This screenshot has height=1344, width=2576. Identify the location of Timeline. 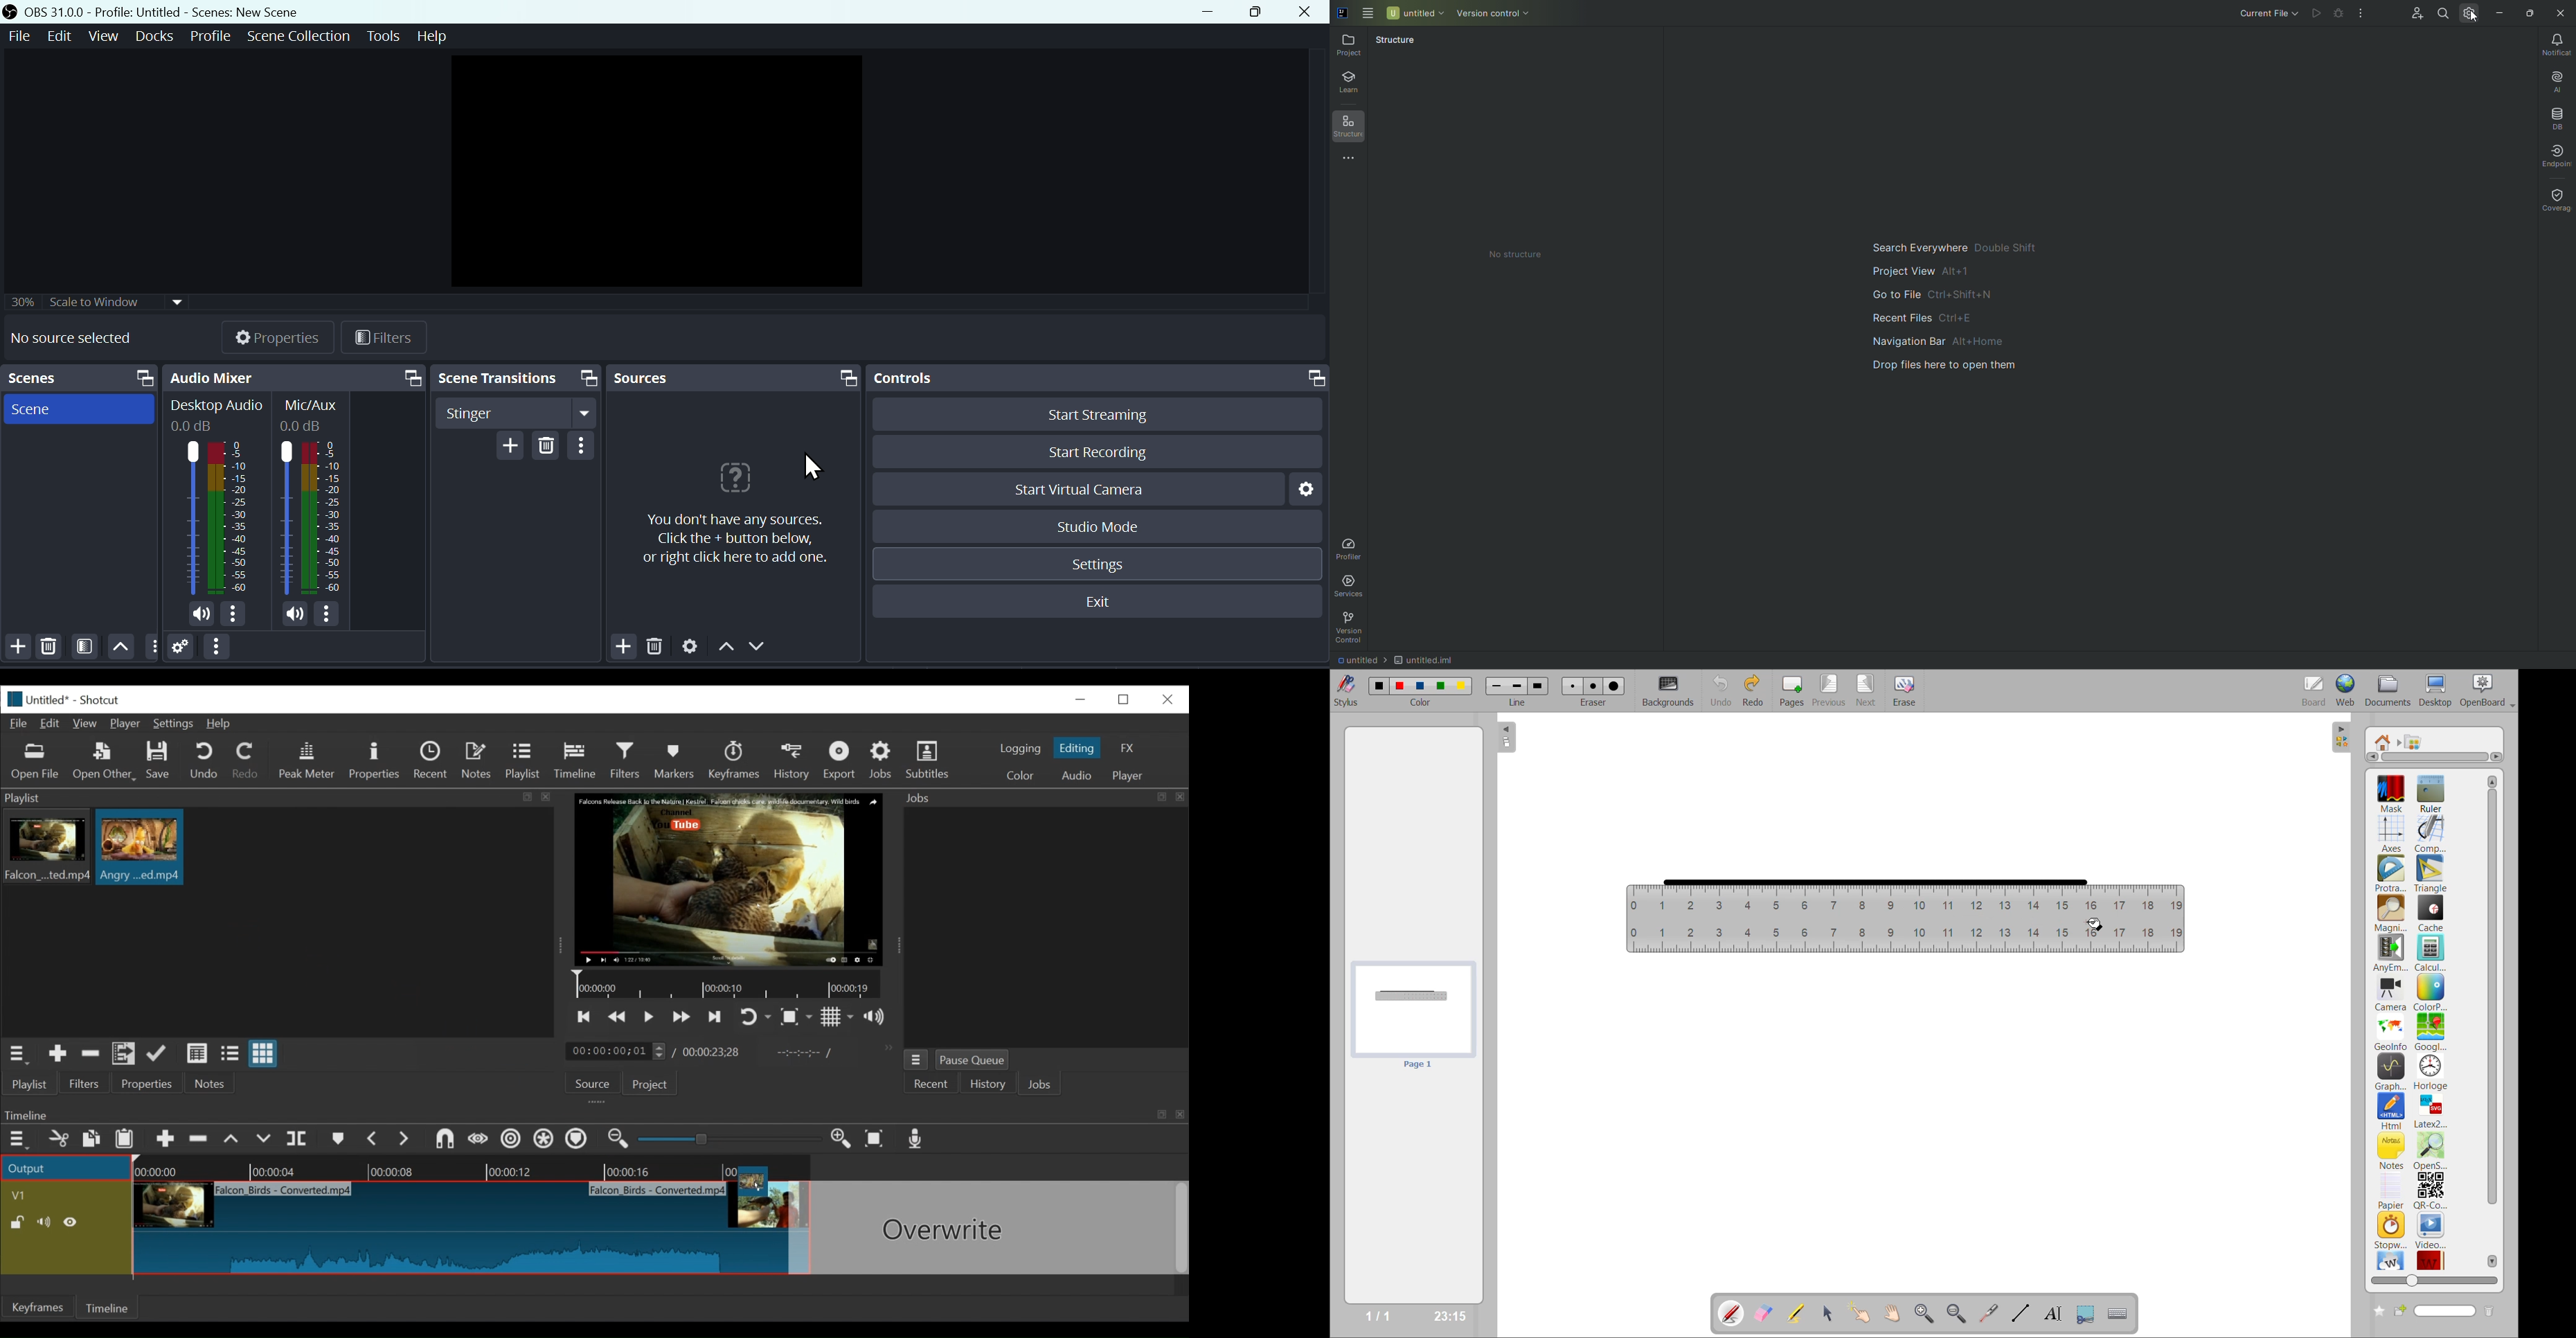
(578, 758).